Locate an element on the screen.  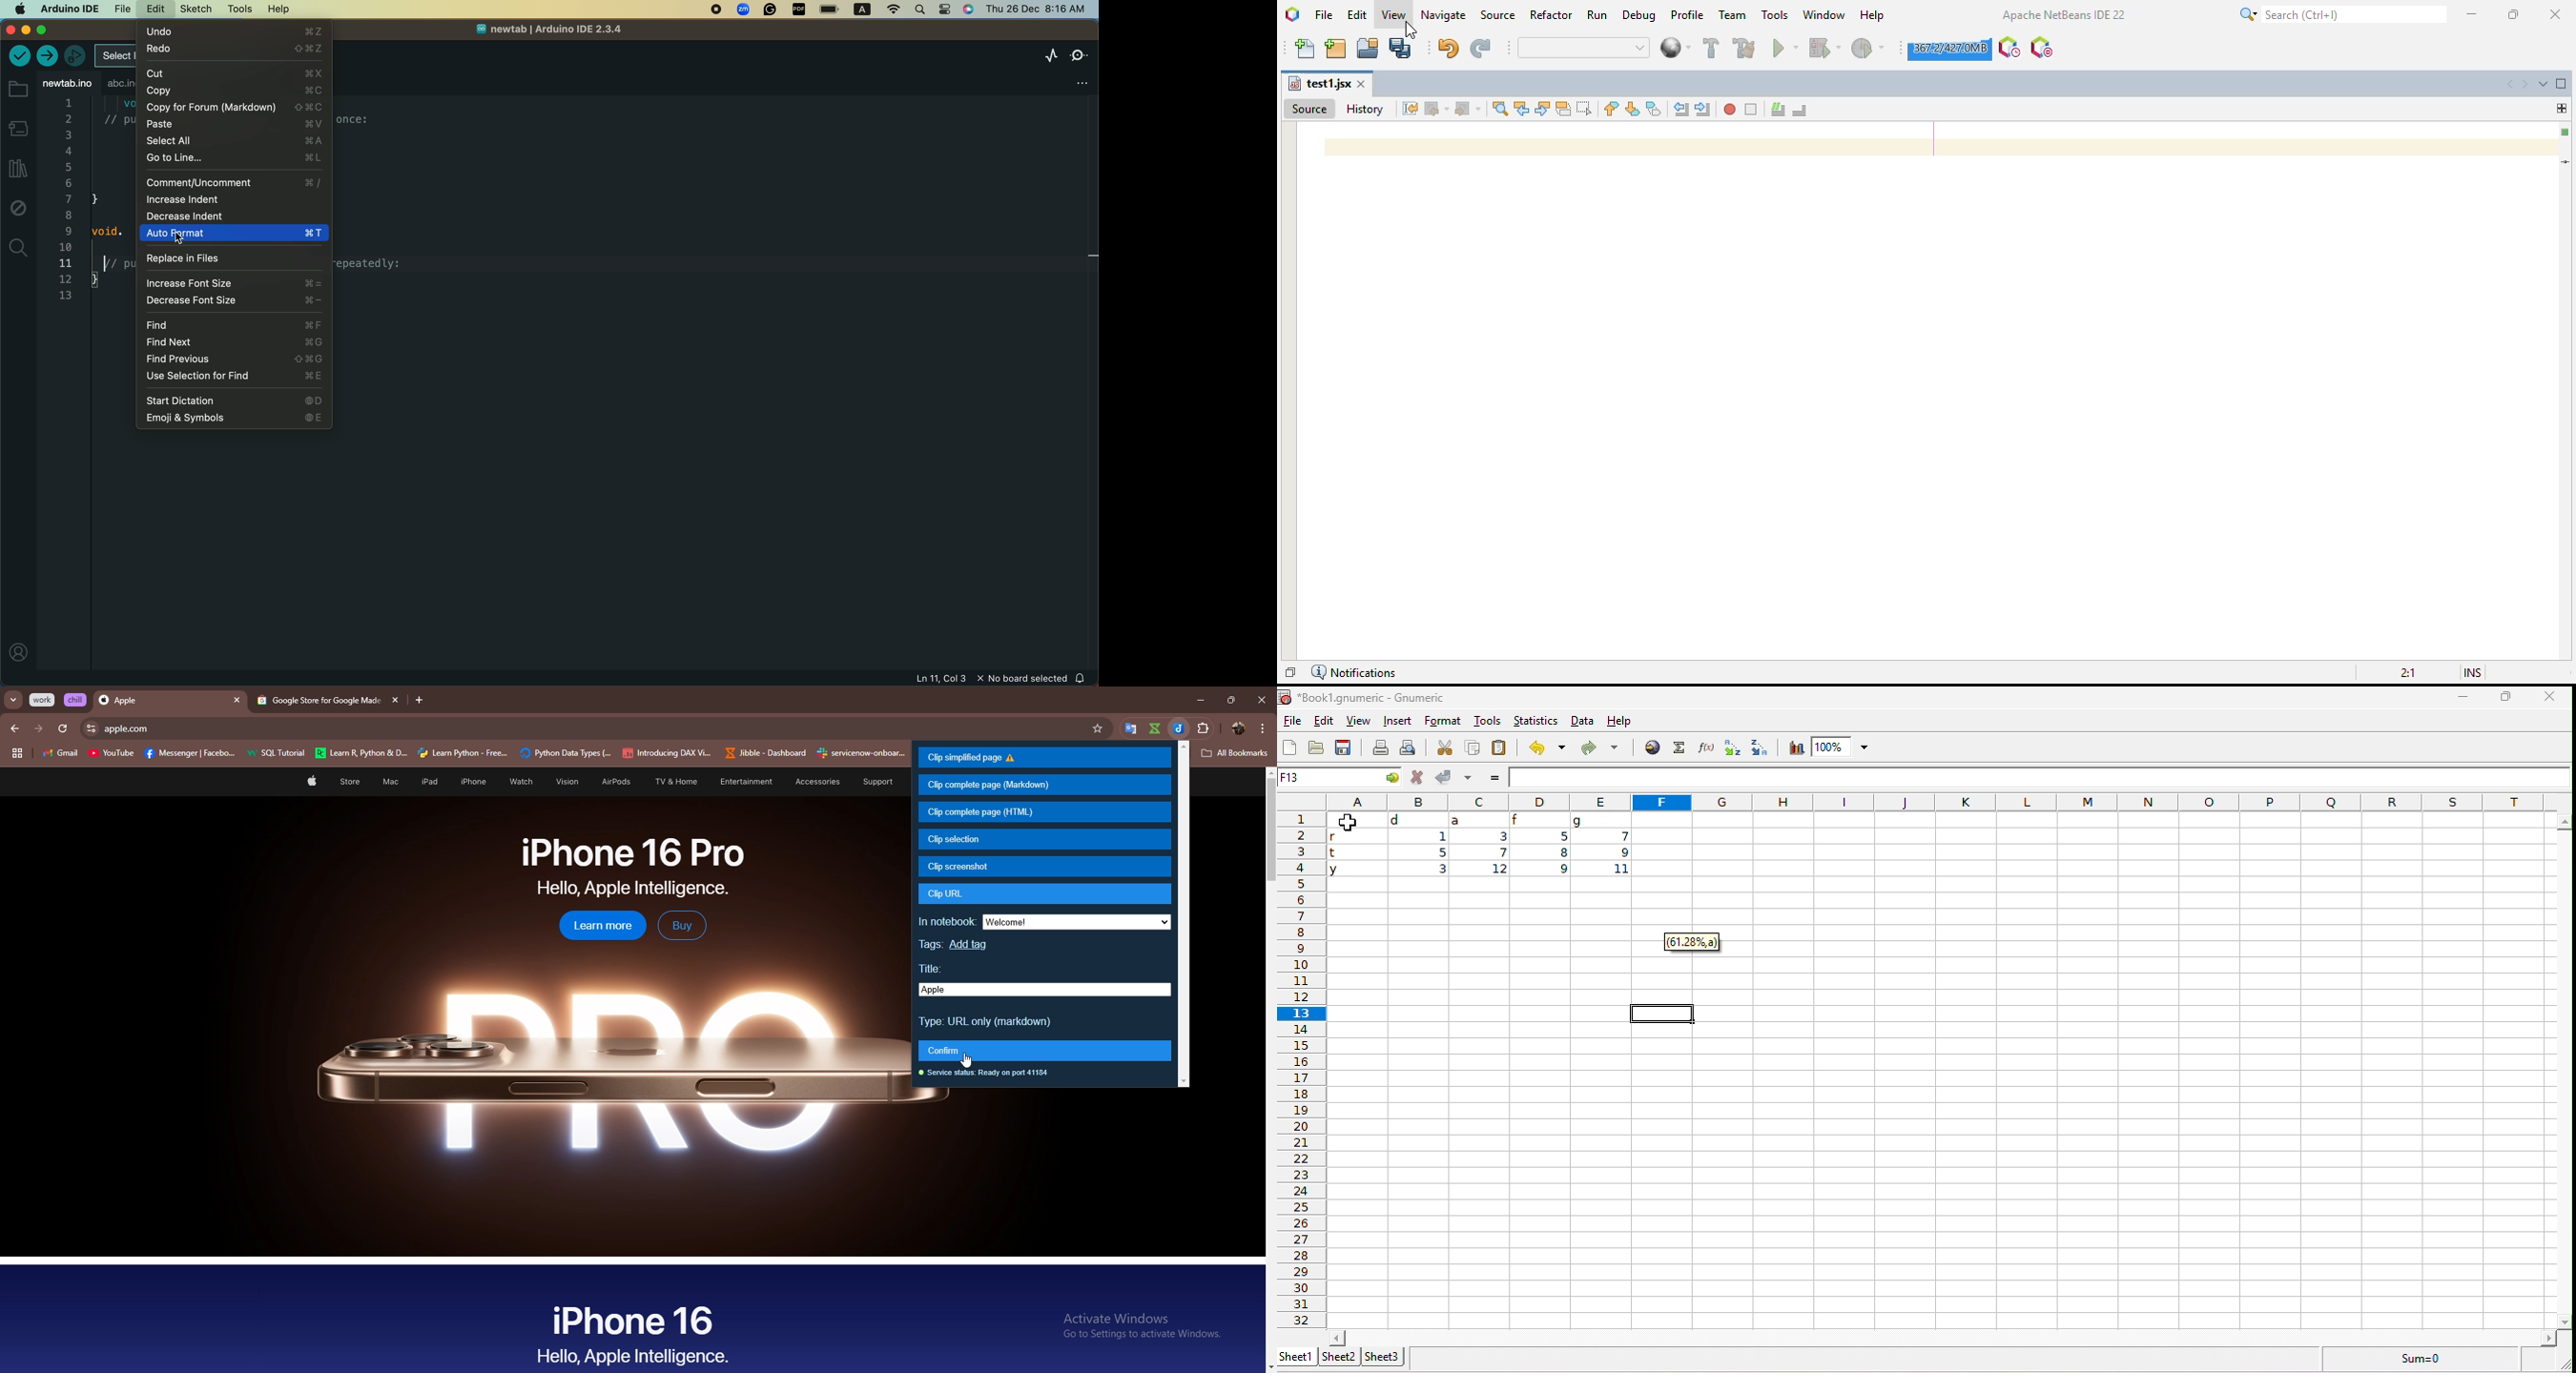
Accessories is located at coordinates (810, 782).